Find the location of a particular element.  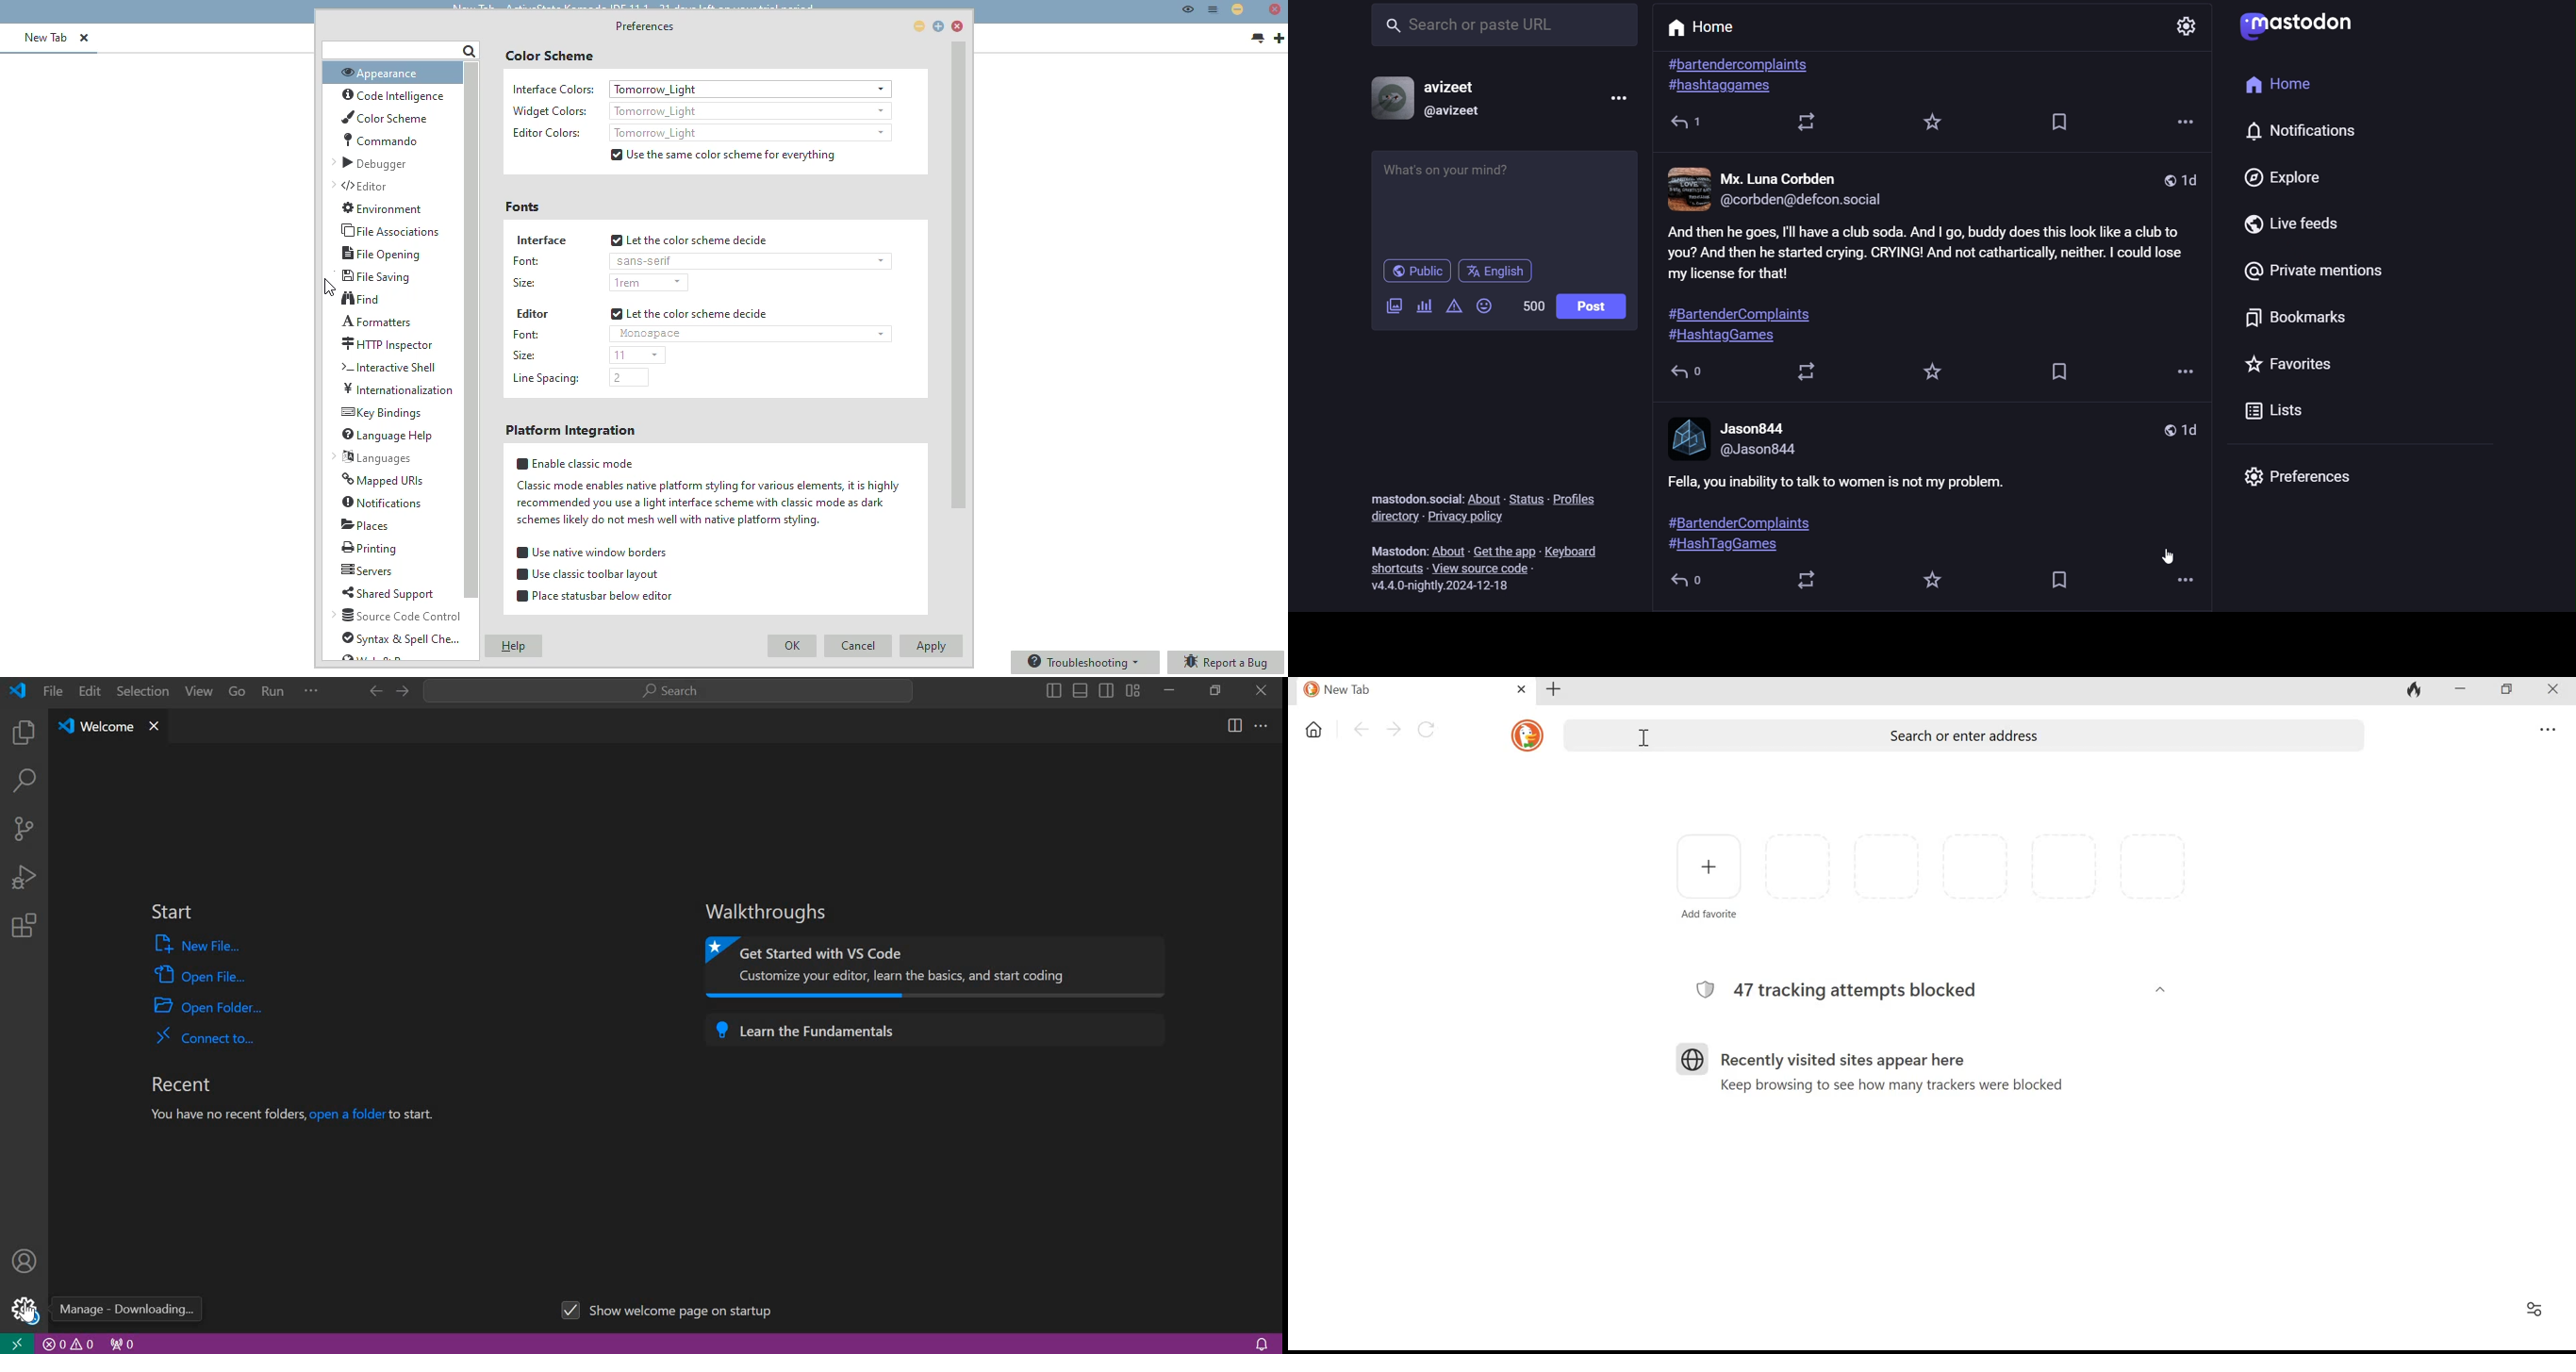

@avizeet is located at coordinates (1452, 113).